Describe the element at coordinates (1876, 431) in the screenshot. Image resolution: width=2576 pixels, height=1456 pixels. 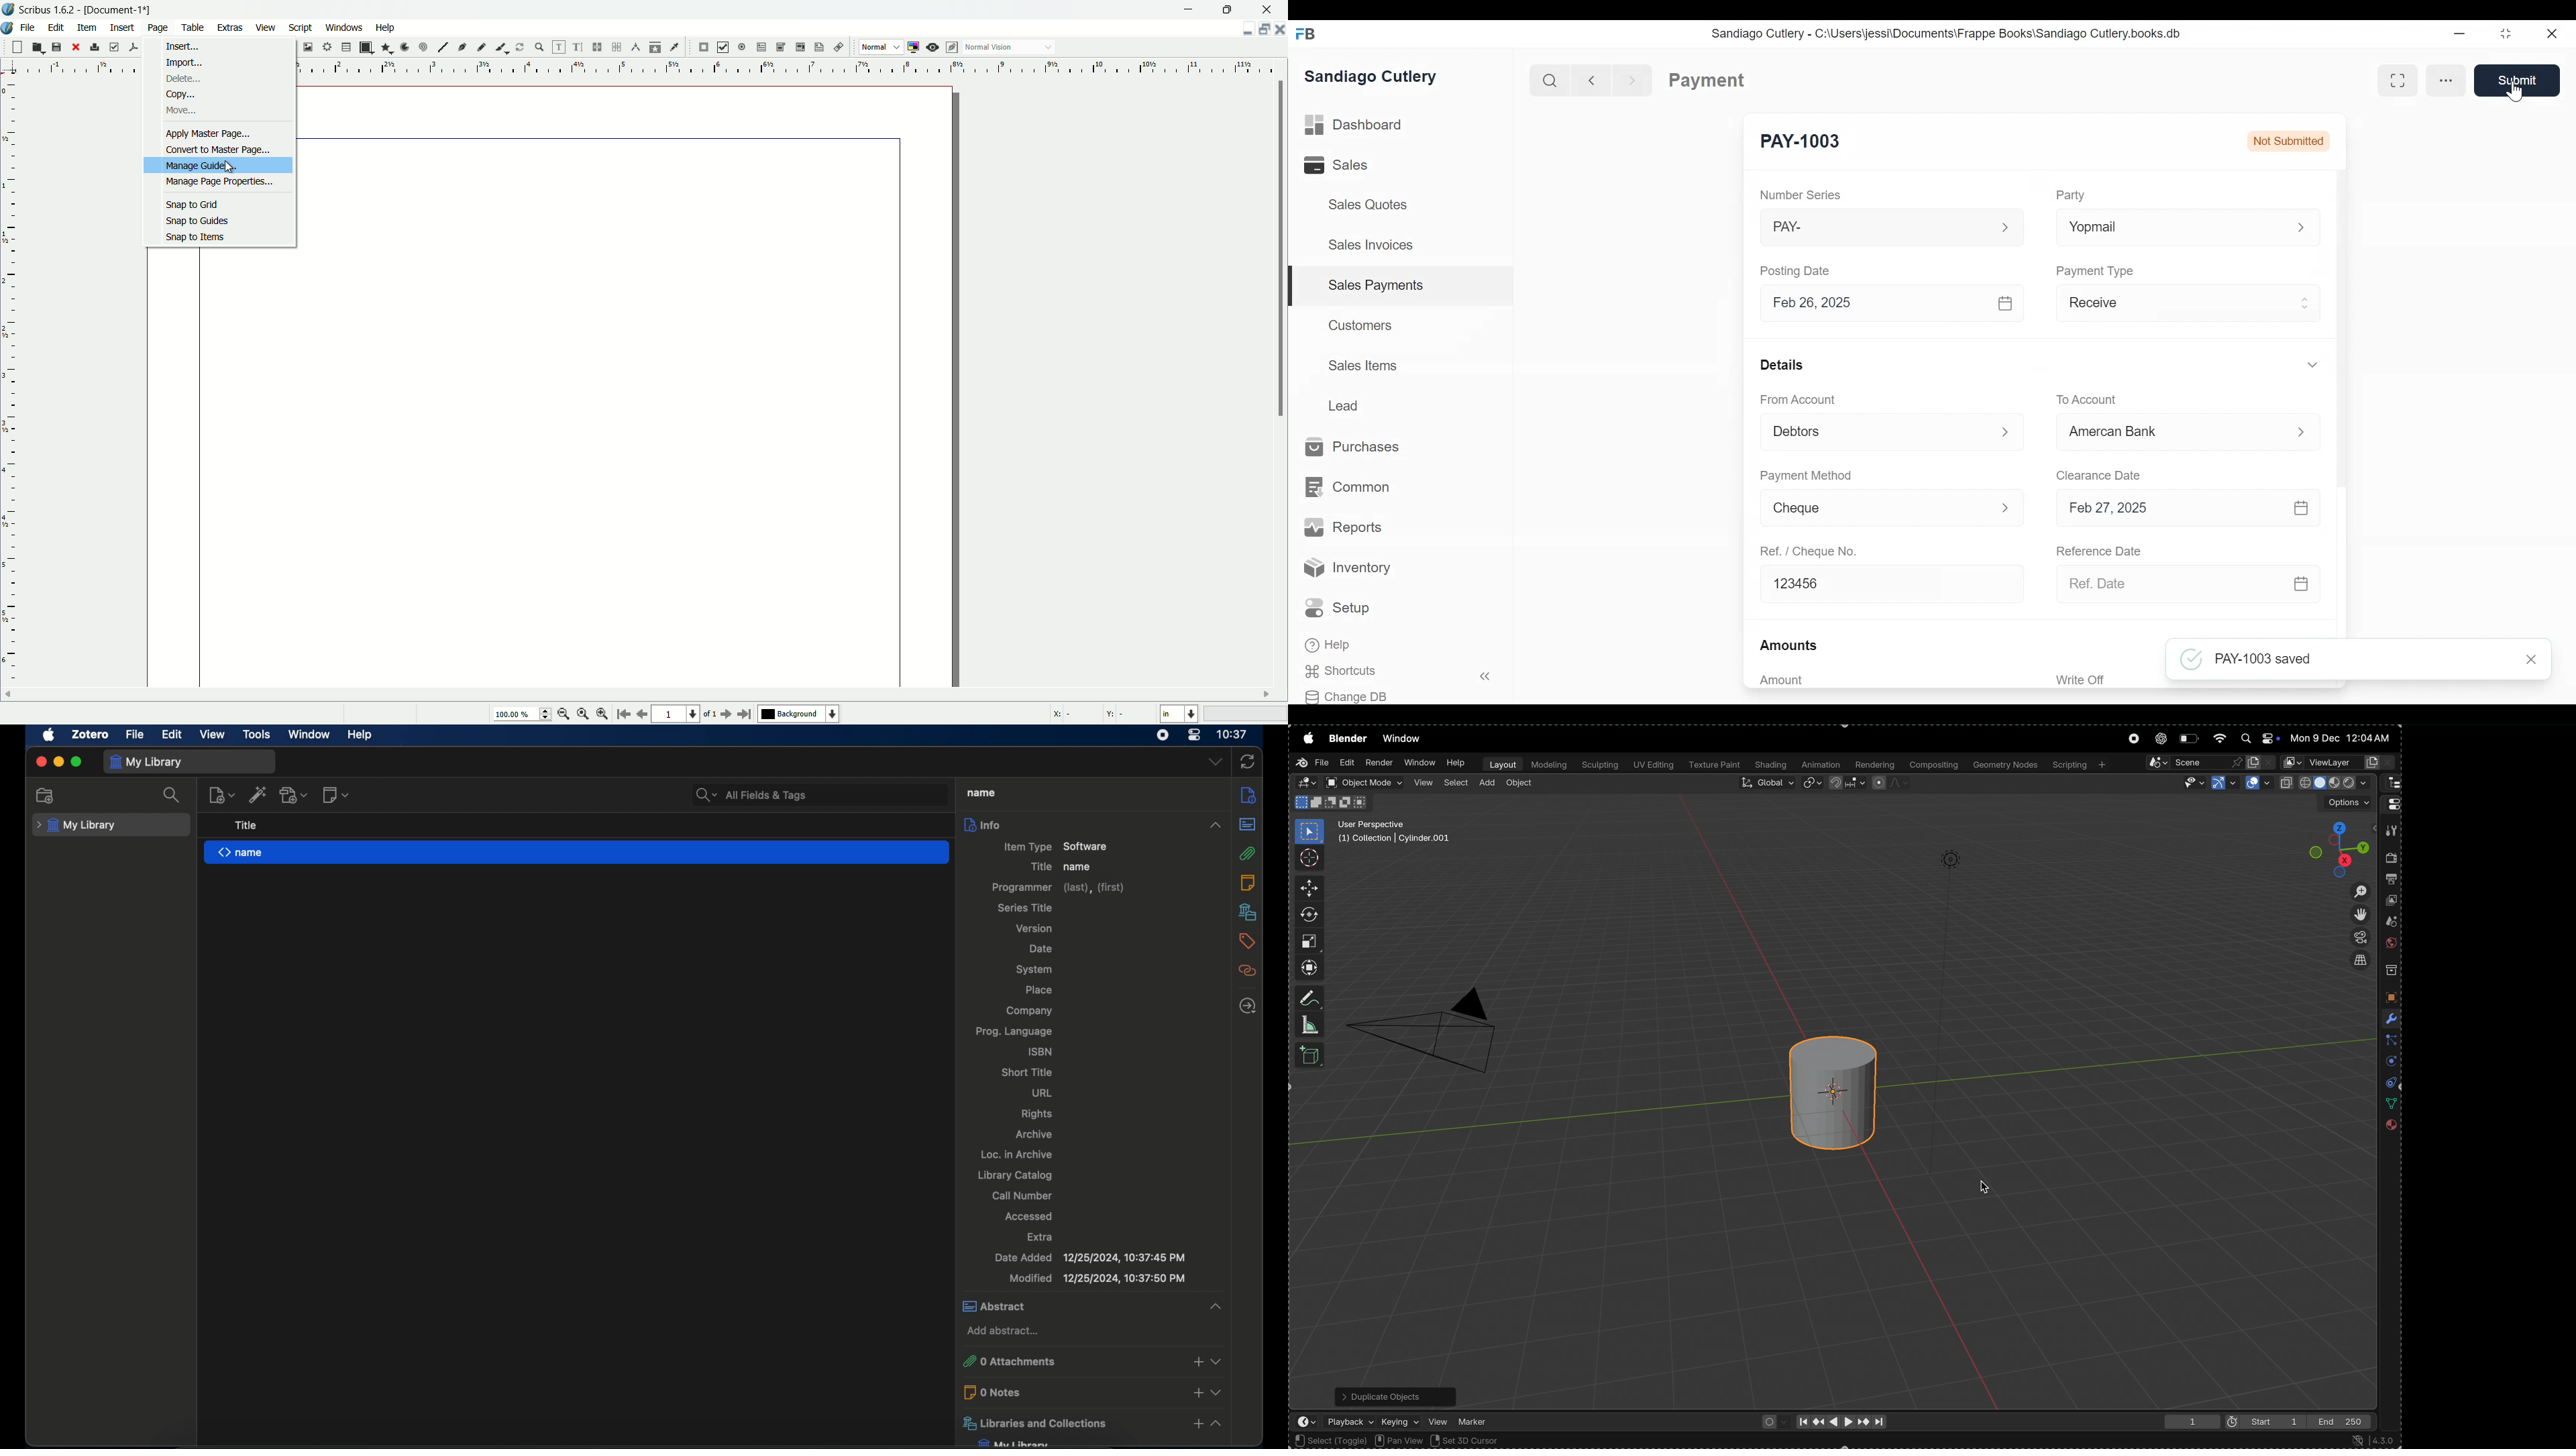
I see `Debtors` at that location.